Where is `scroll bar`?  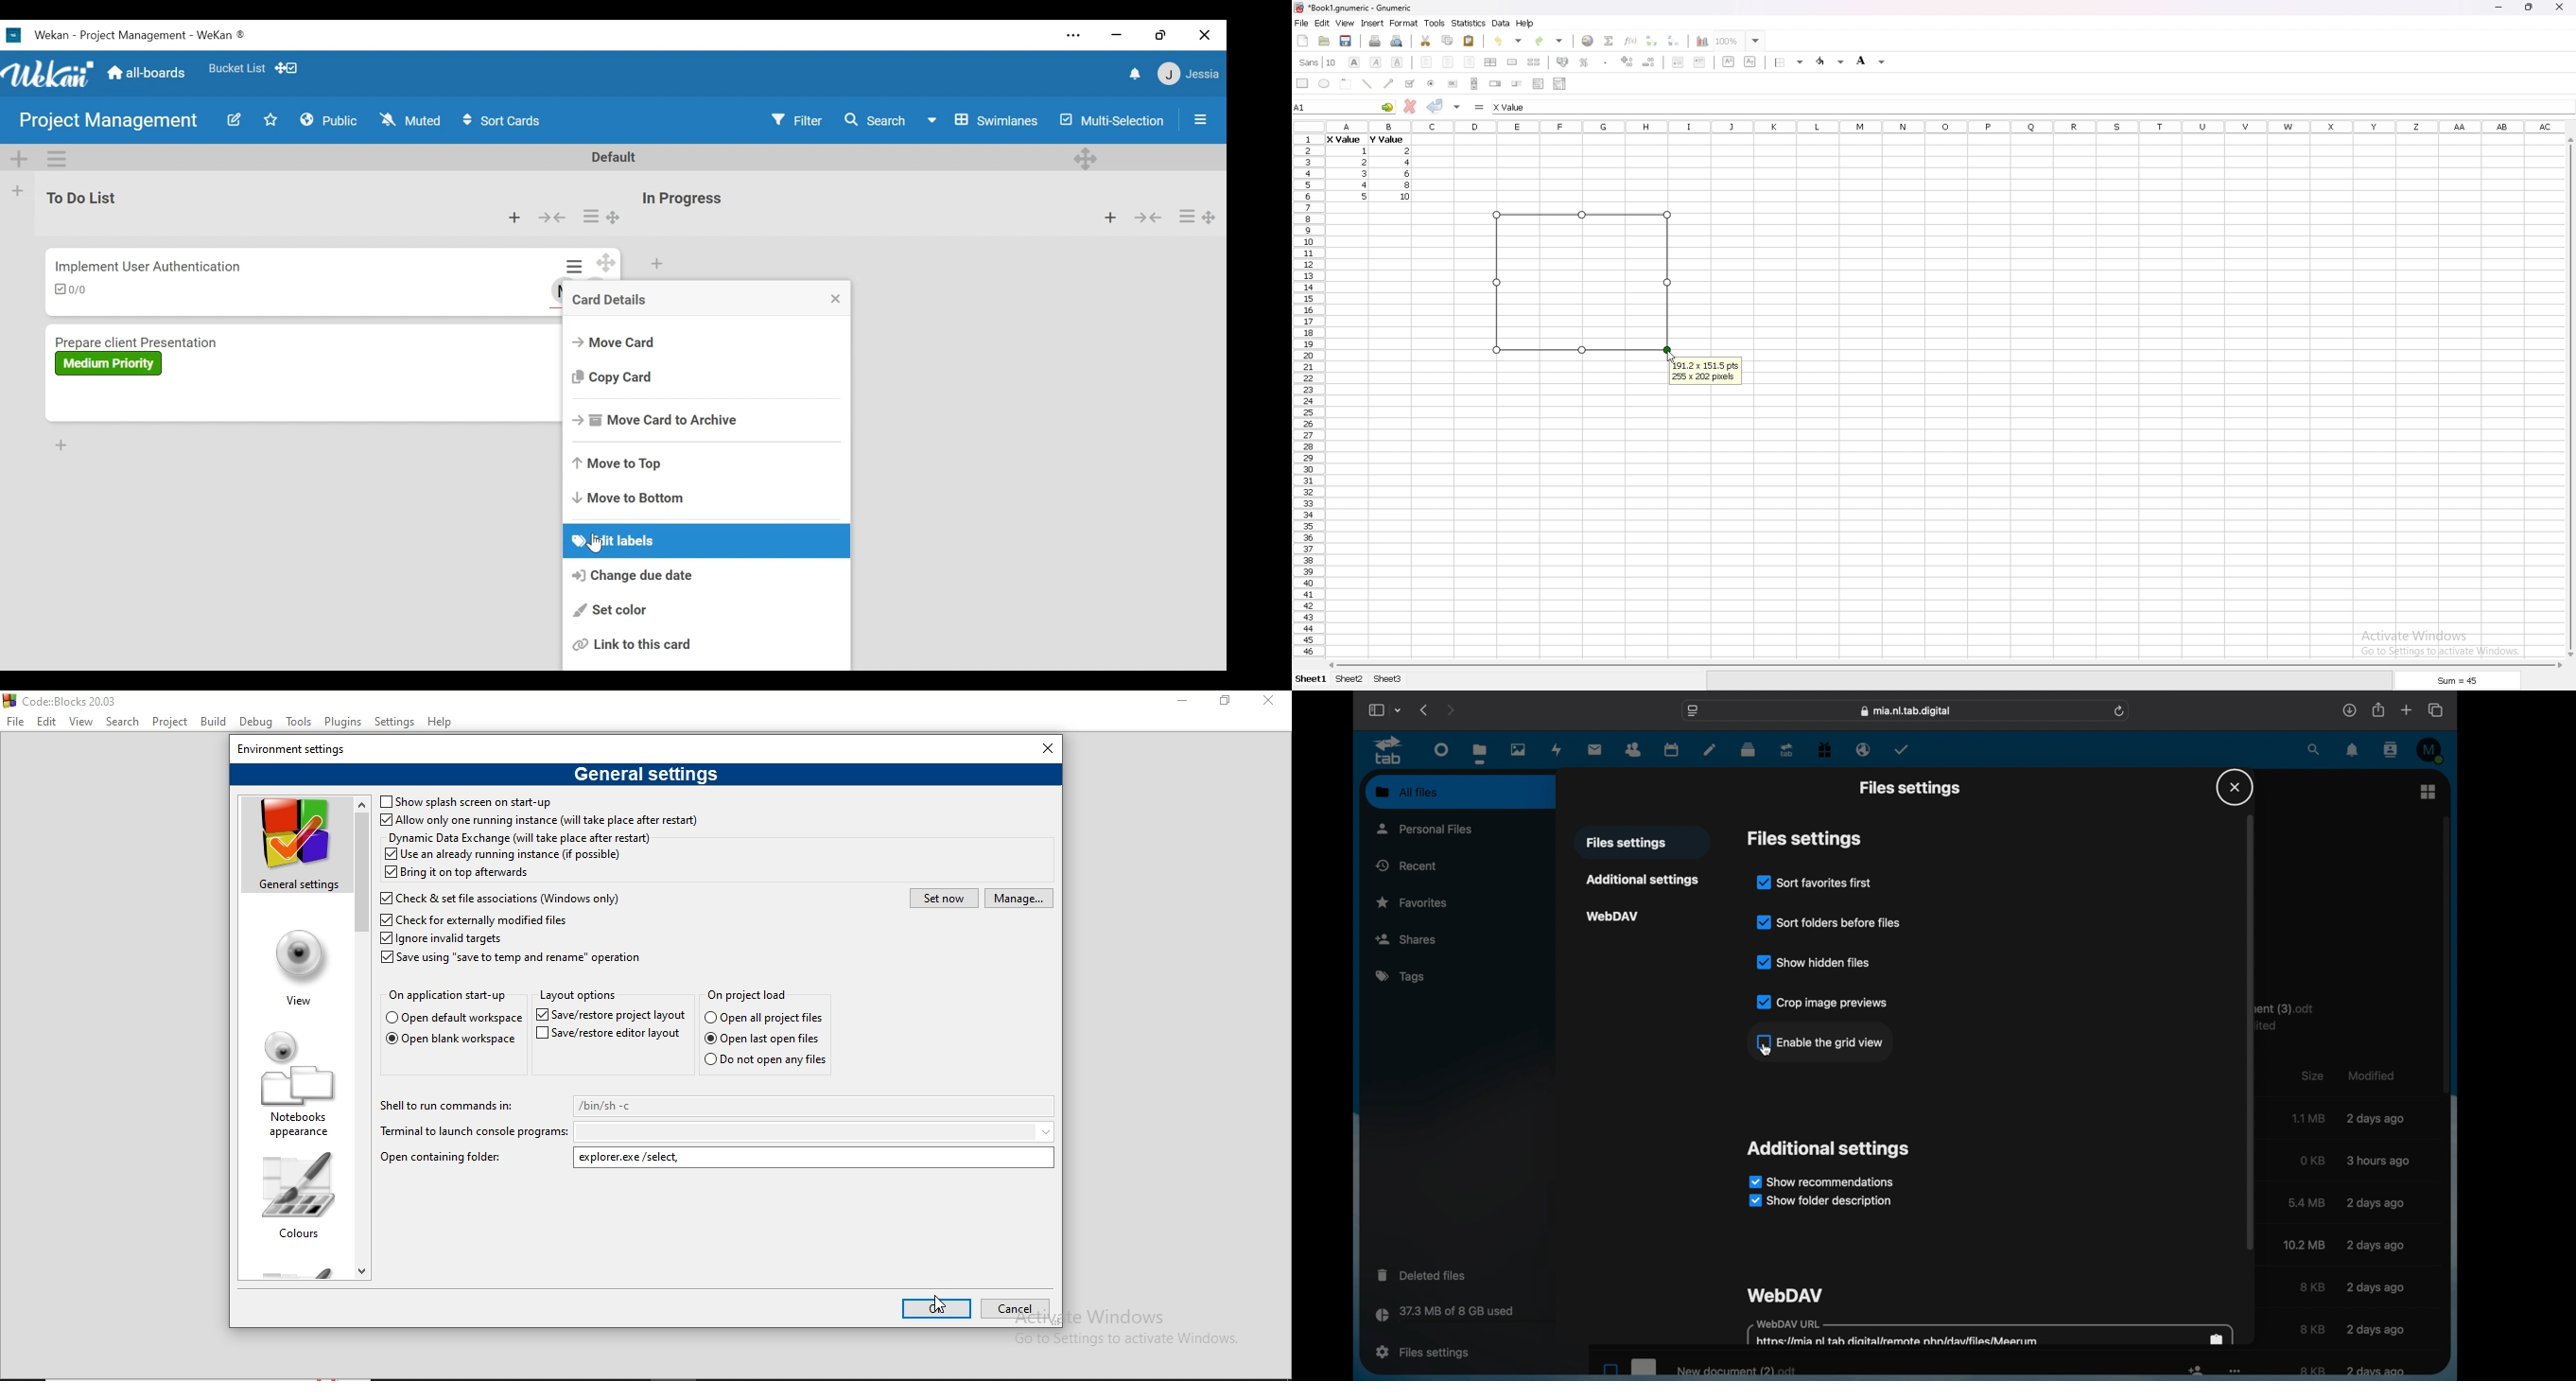 scroll bar is located at coordinates (1943, 665).